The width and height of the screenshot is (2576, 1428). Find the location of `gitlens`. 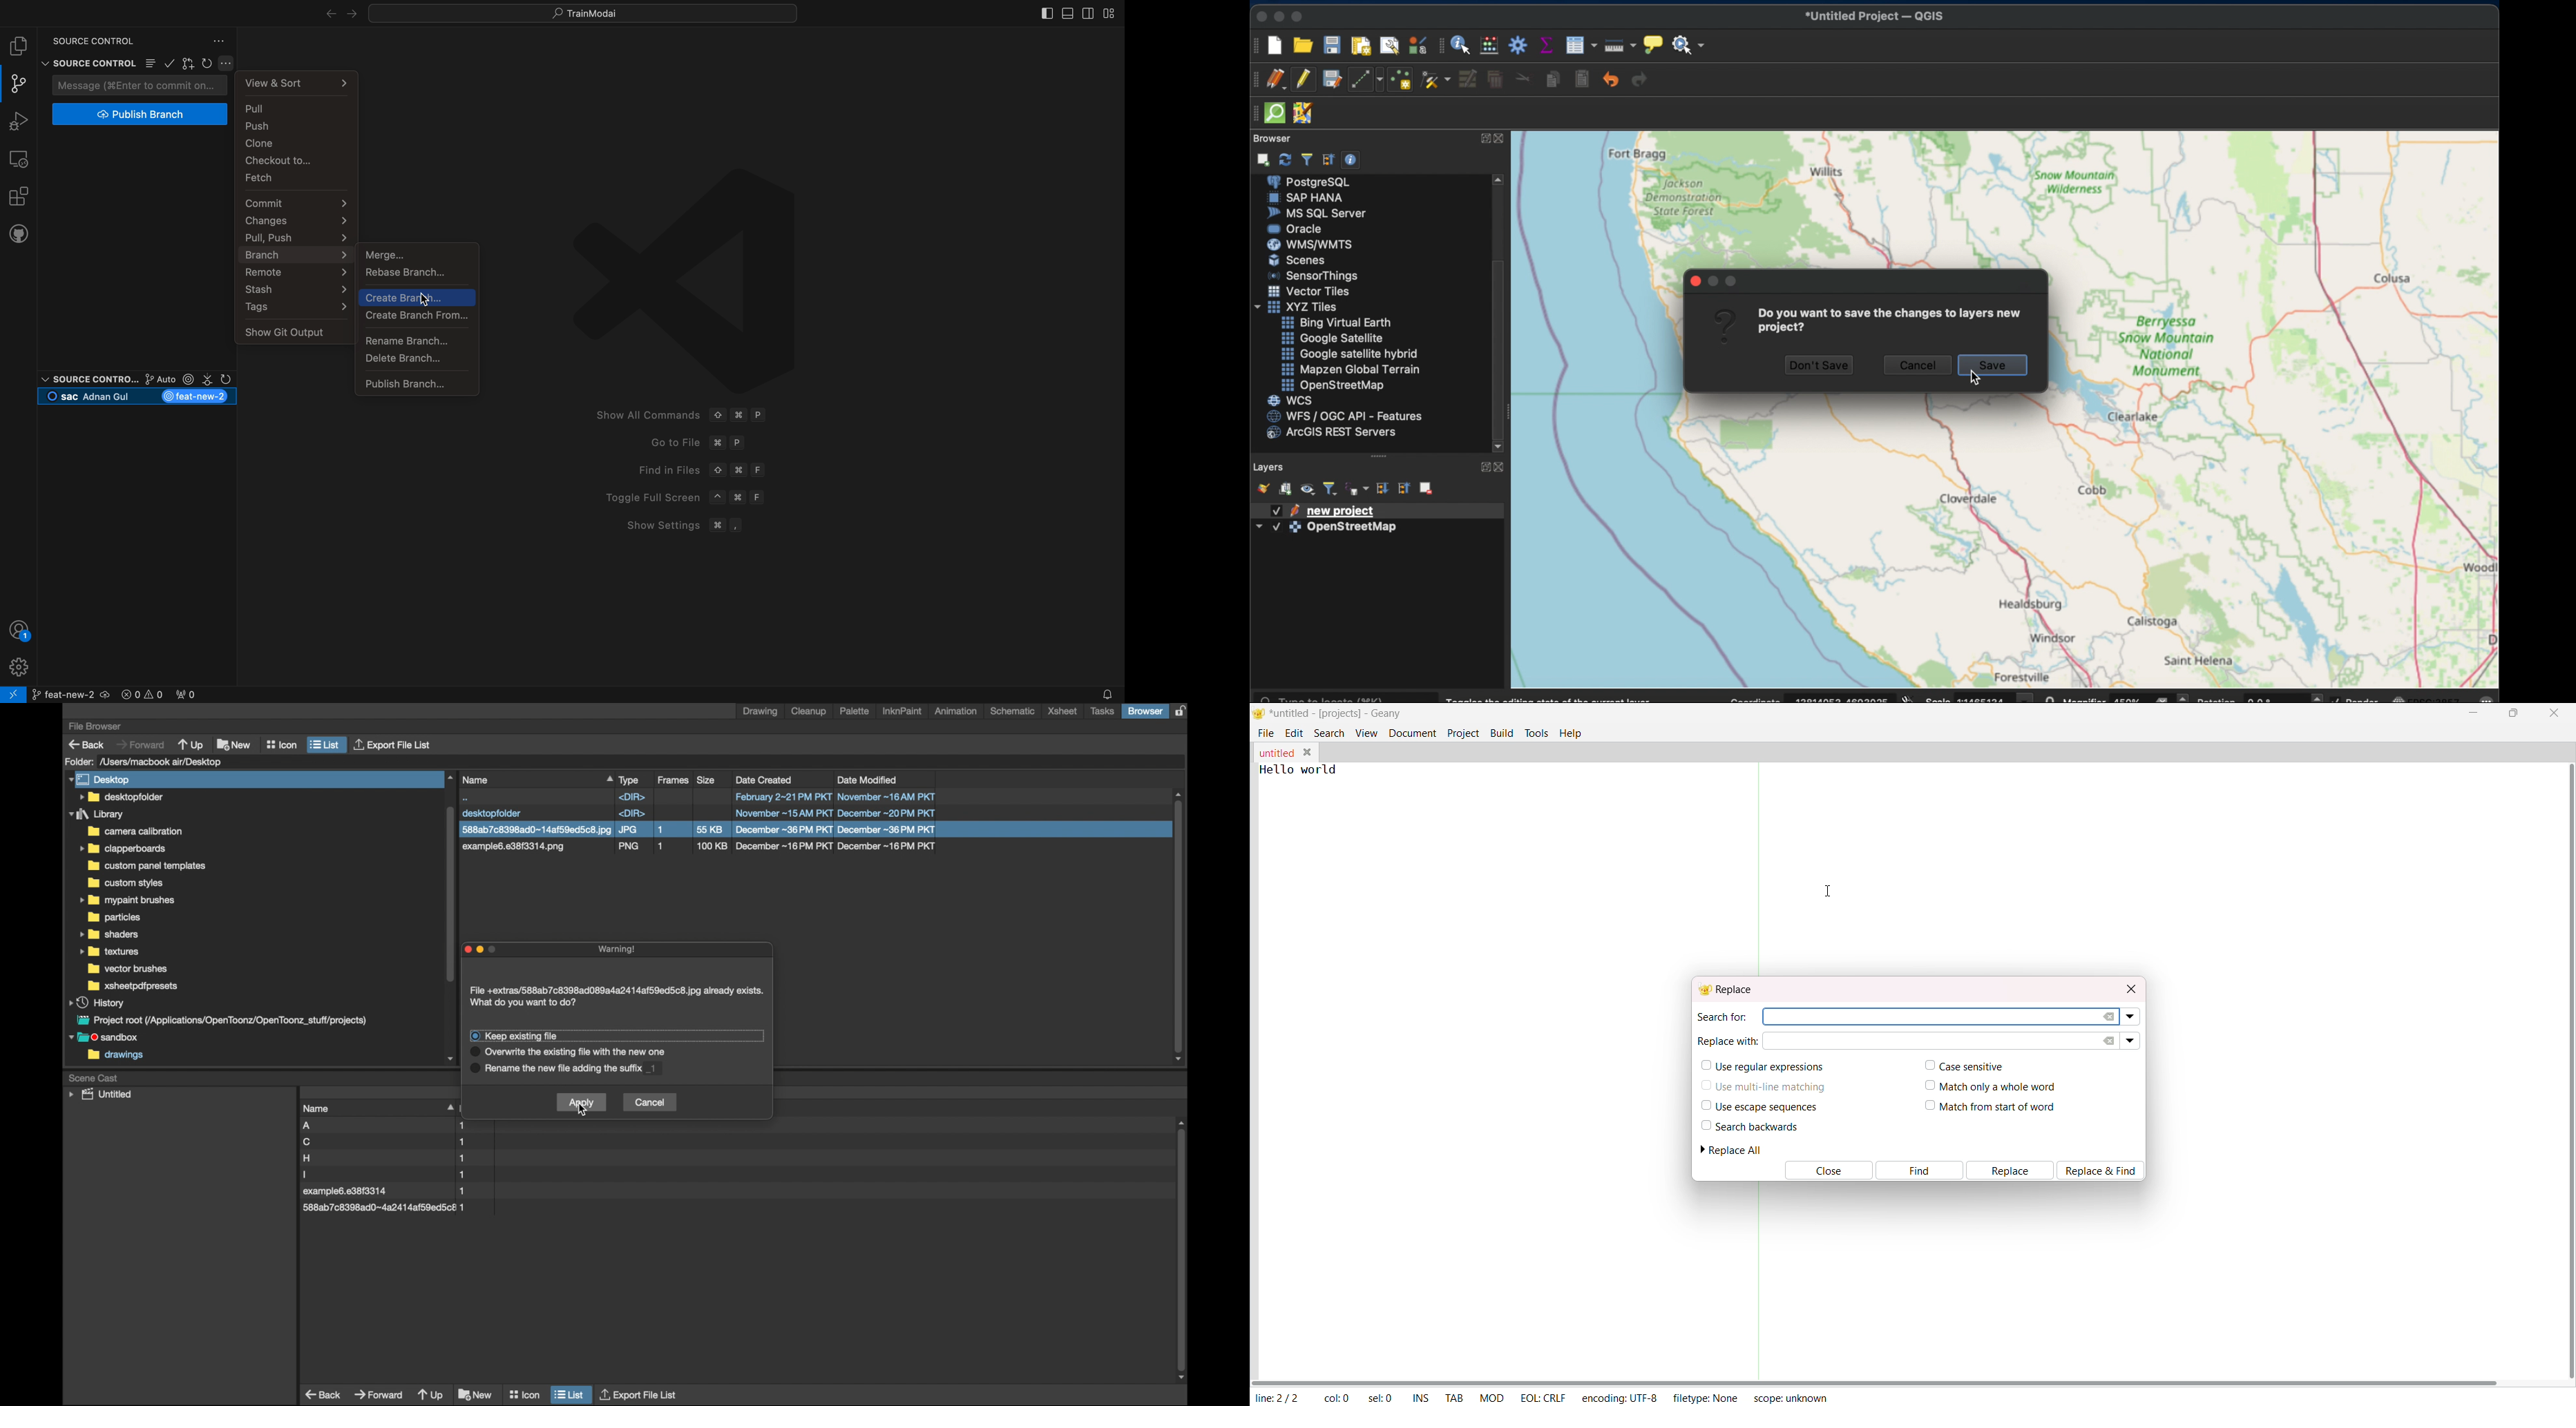

gitlens is located at coordinates (189, 64).